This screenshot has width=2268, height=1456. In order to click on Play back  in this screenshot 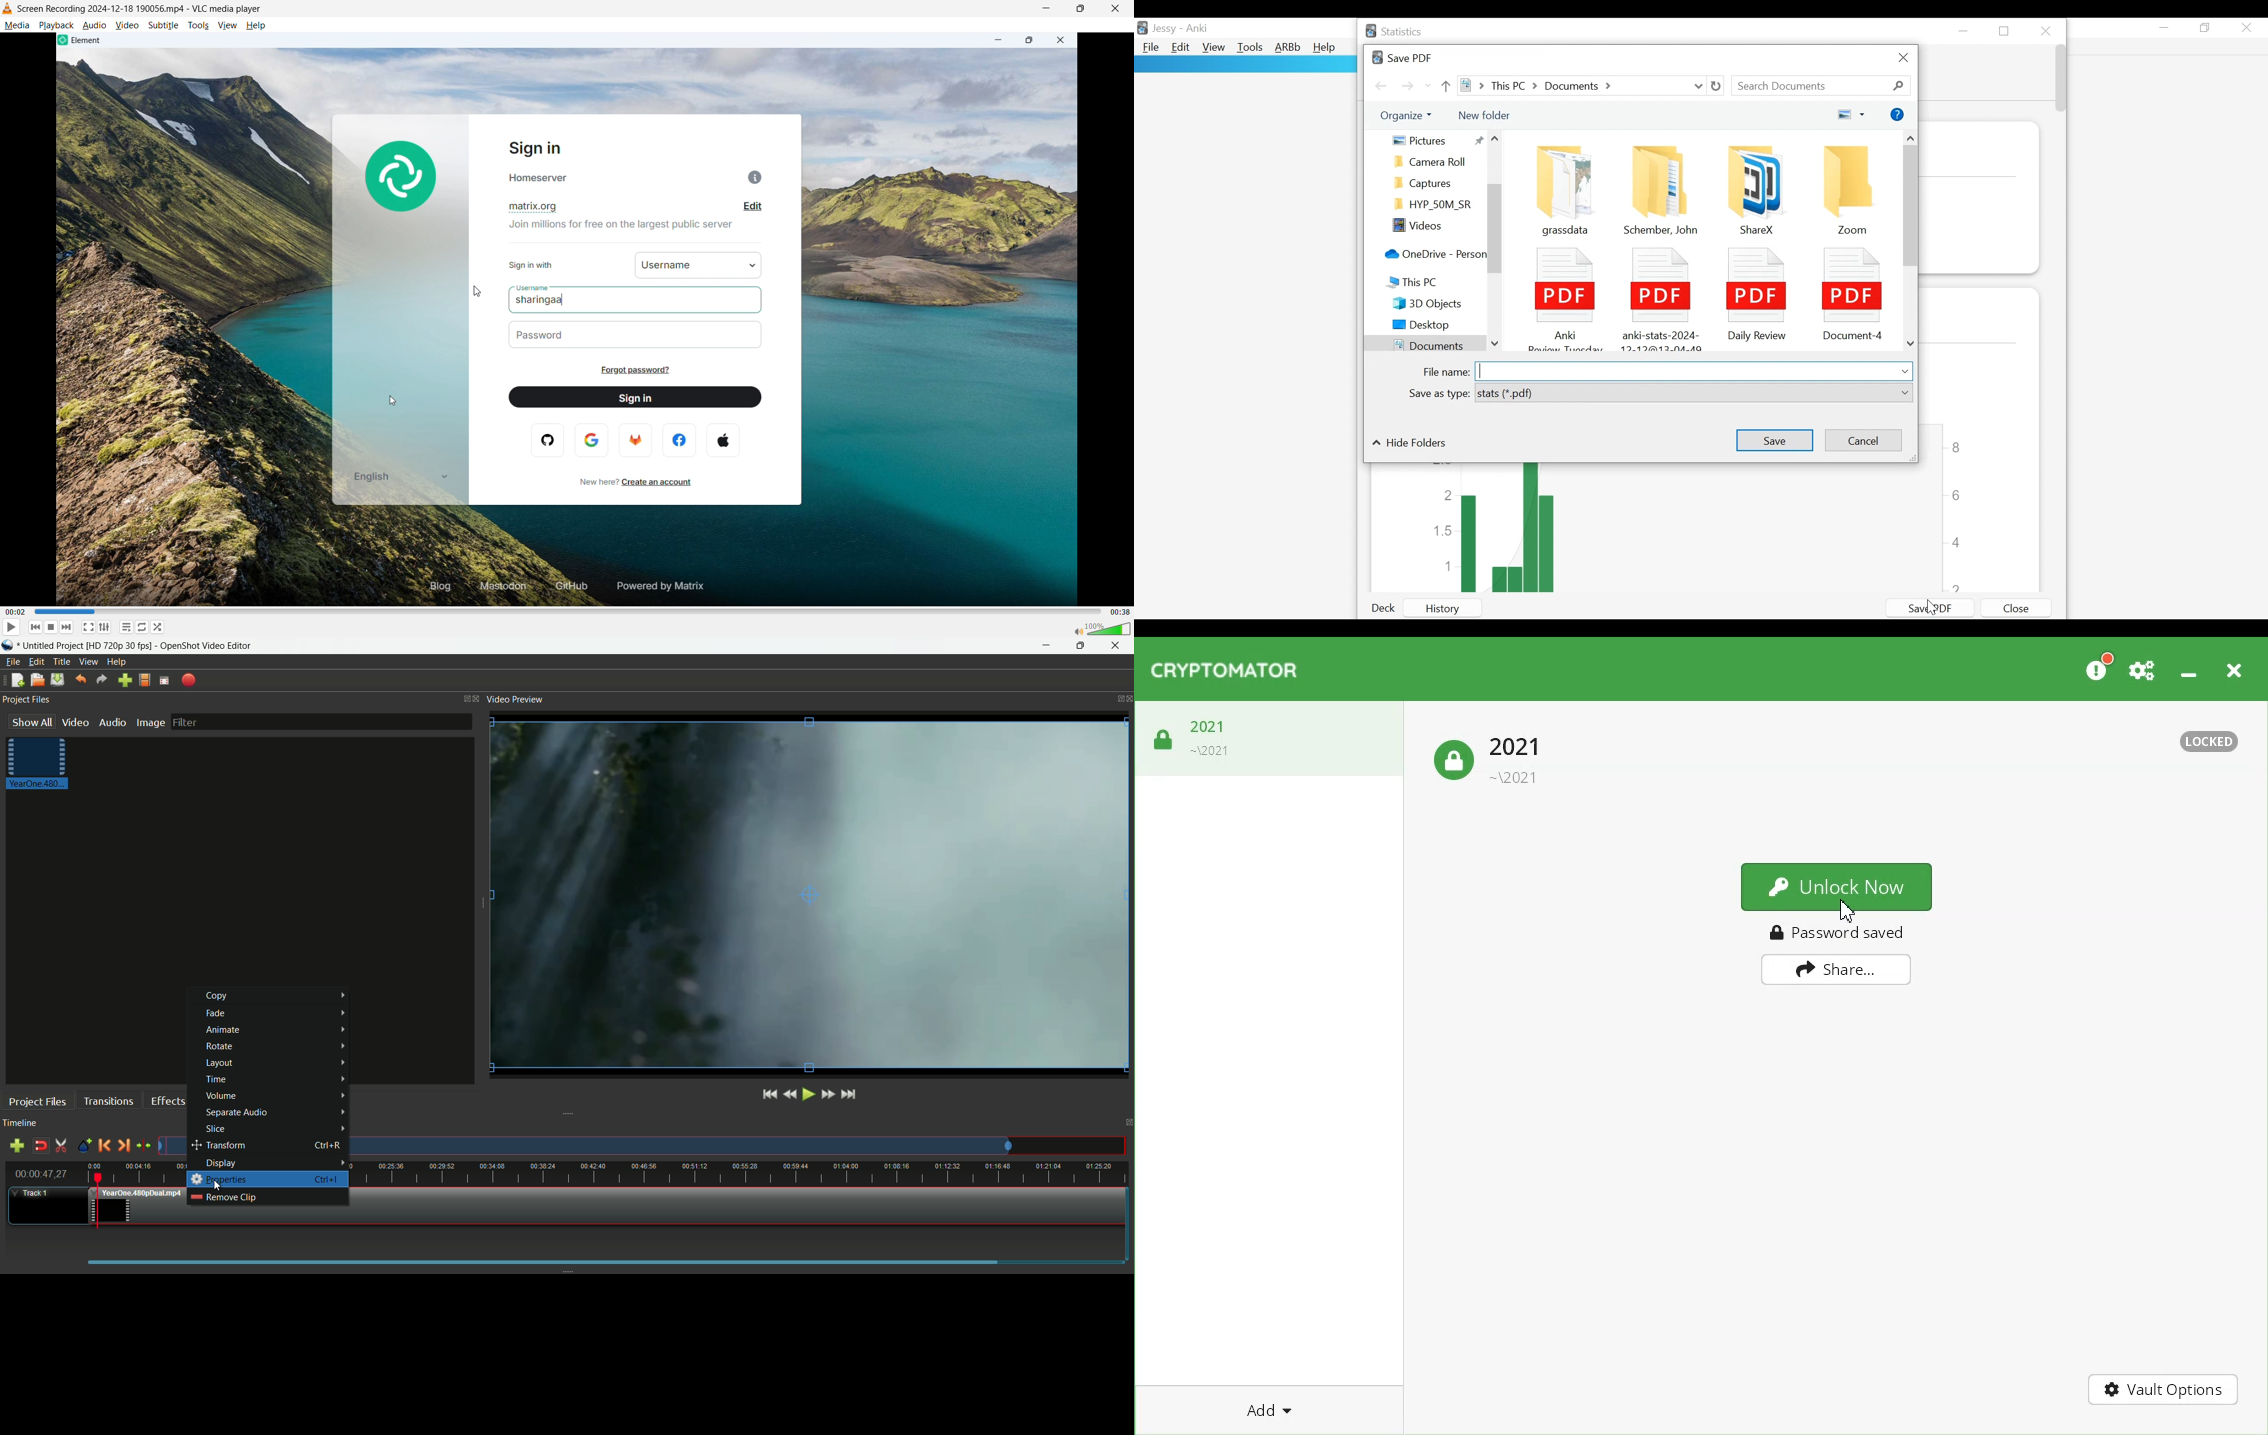, I will do `click(56, 25)`.